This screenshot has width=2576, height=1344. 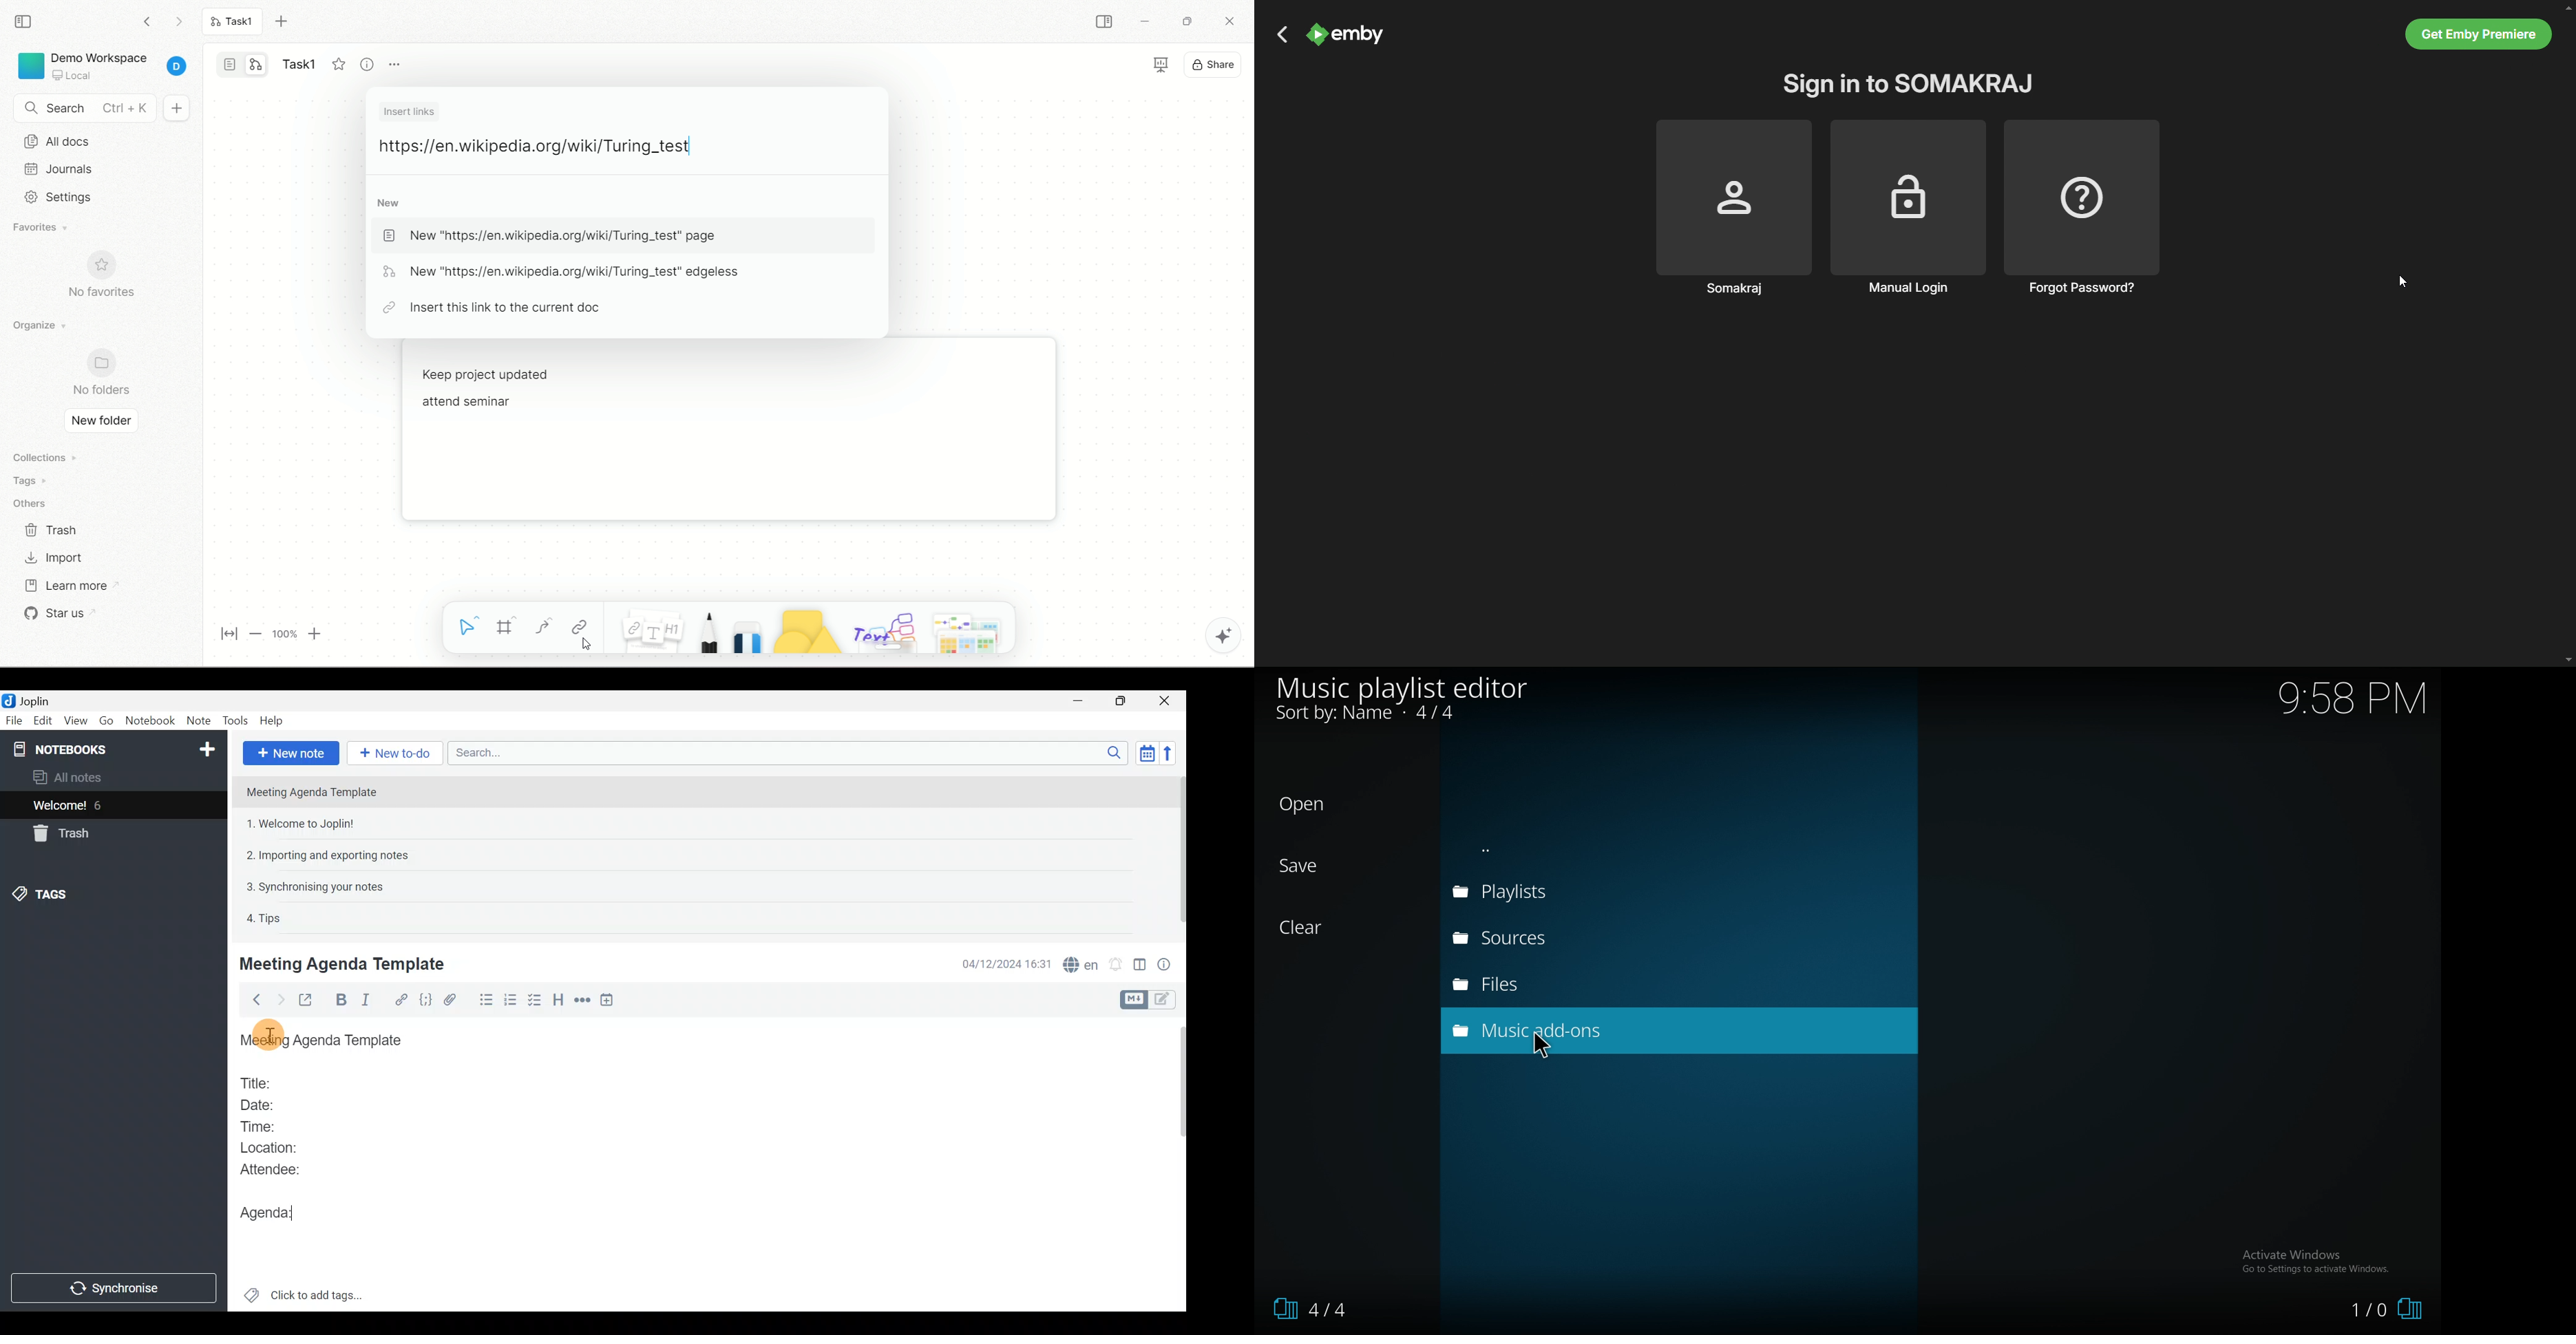 What do you see at coordinates (113, 1287) in the screenshot?
I see `Synchronise` at bounding box center [113, 1287].